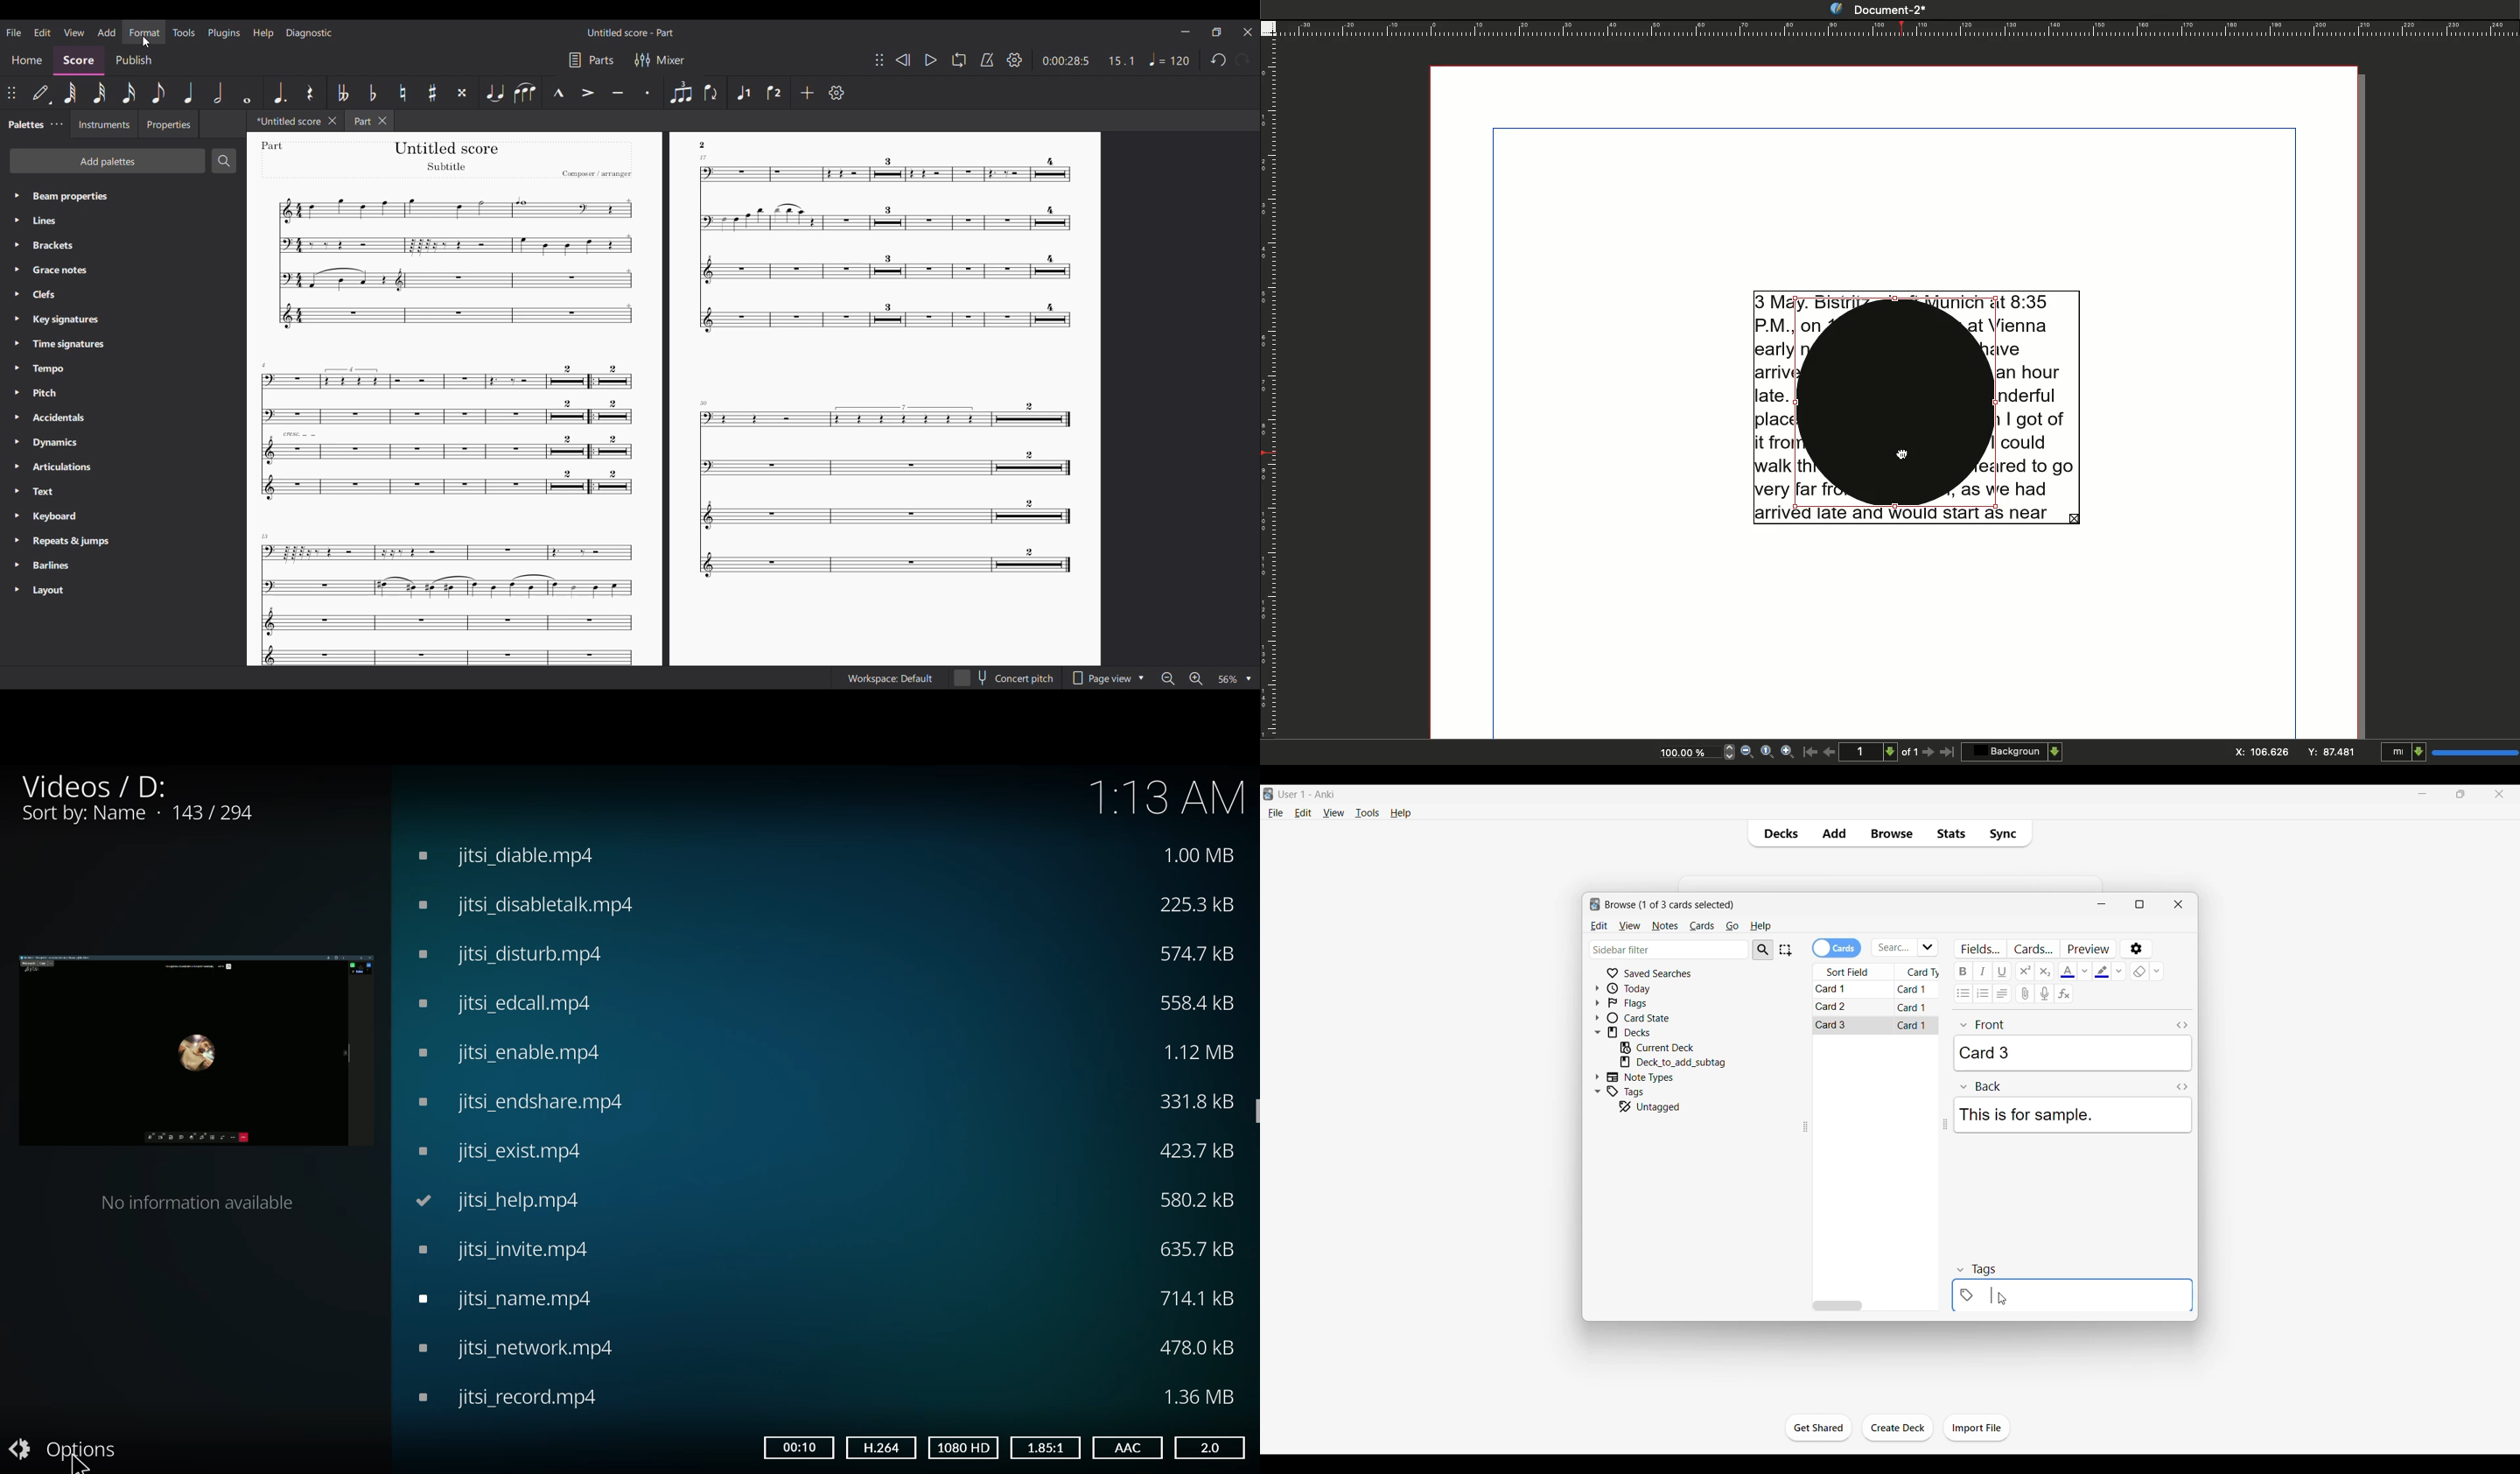 The width and height of the screenshot is (2520, 1484). Describe the element at coordinates (2044, 971) in the screenshot. I see `Subscript` at that location.